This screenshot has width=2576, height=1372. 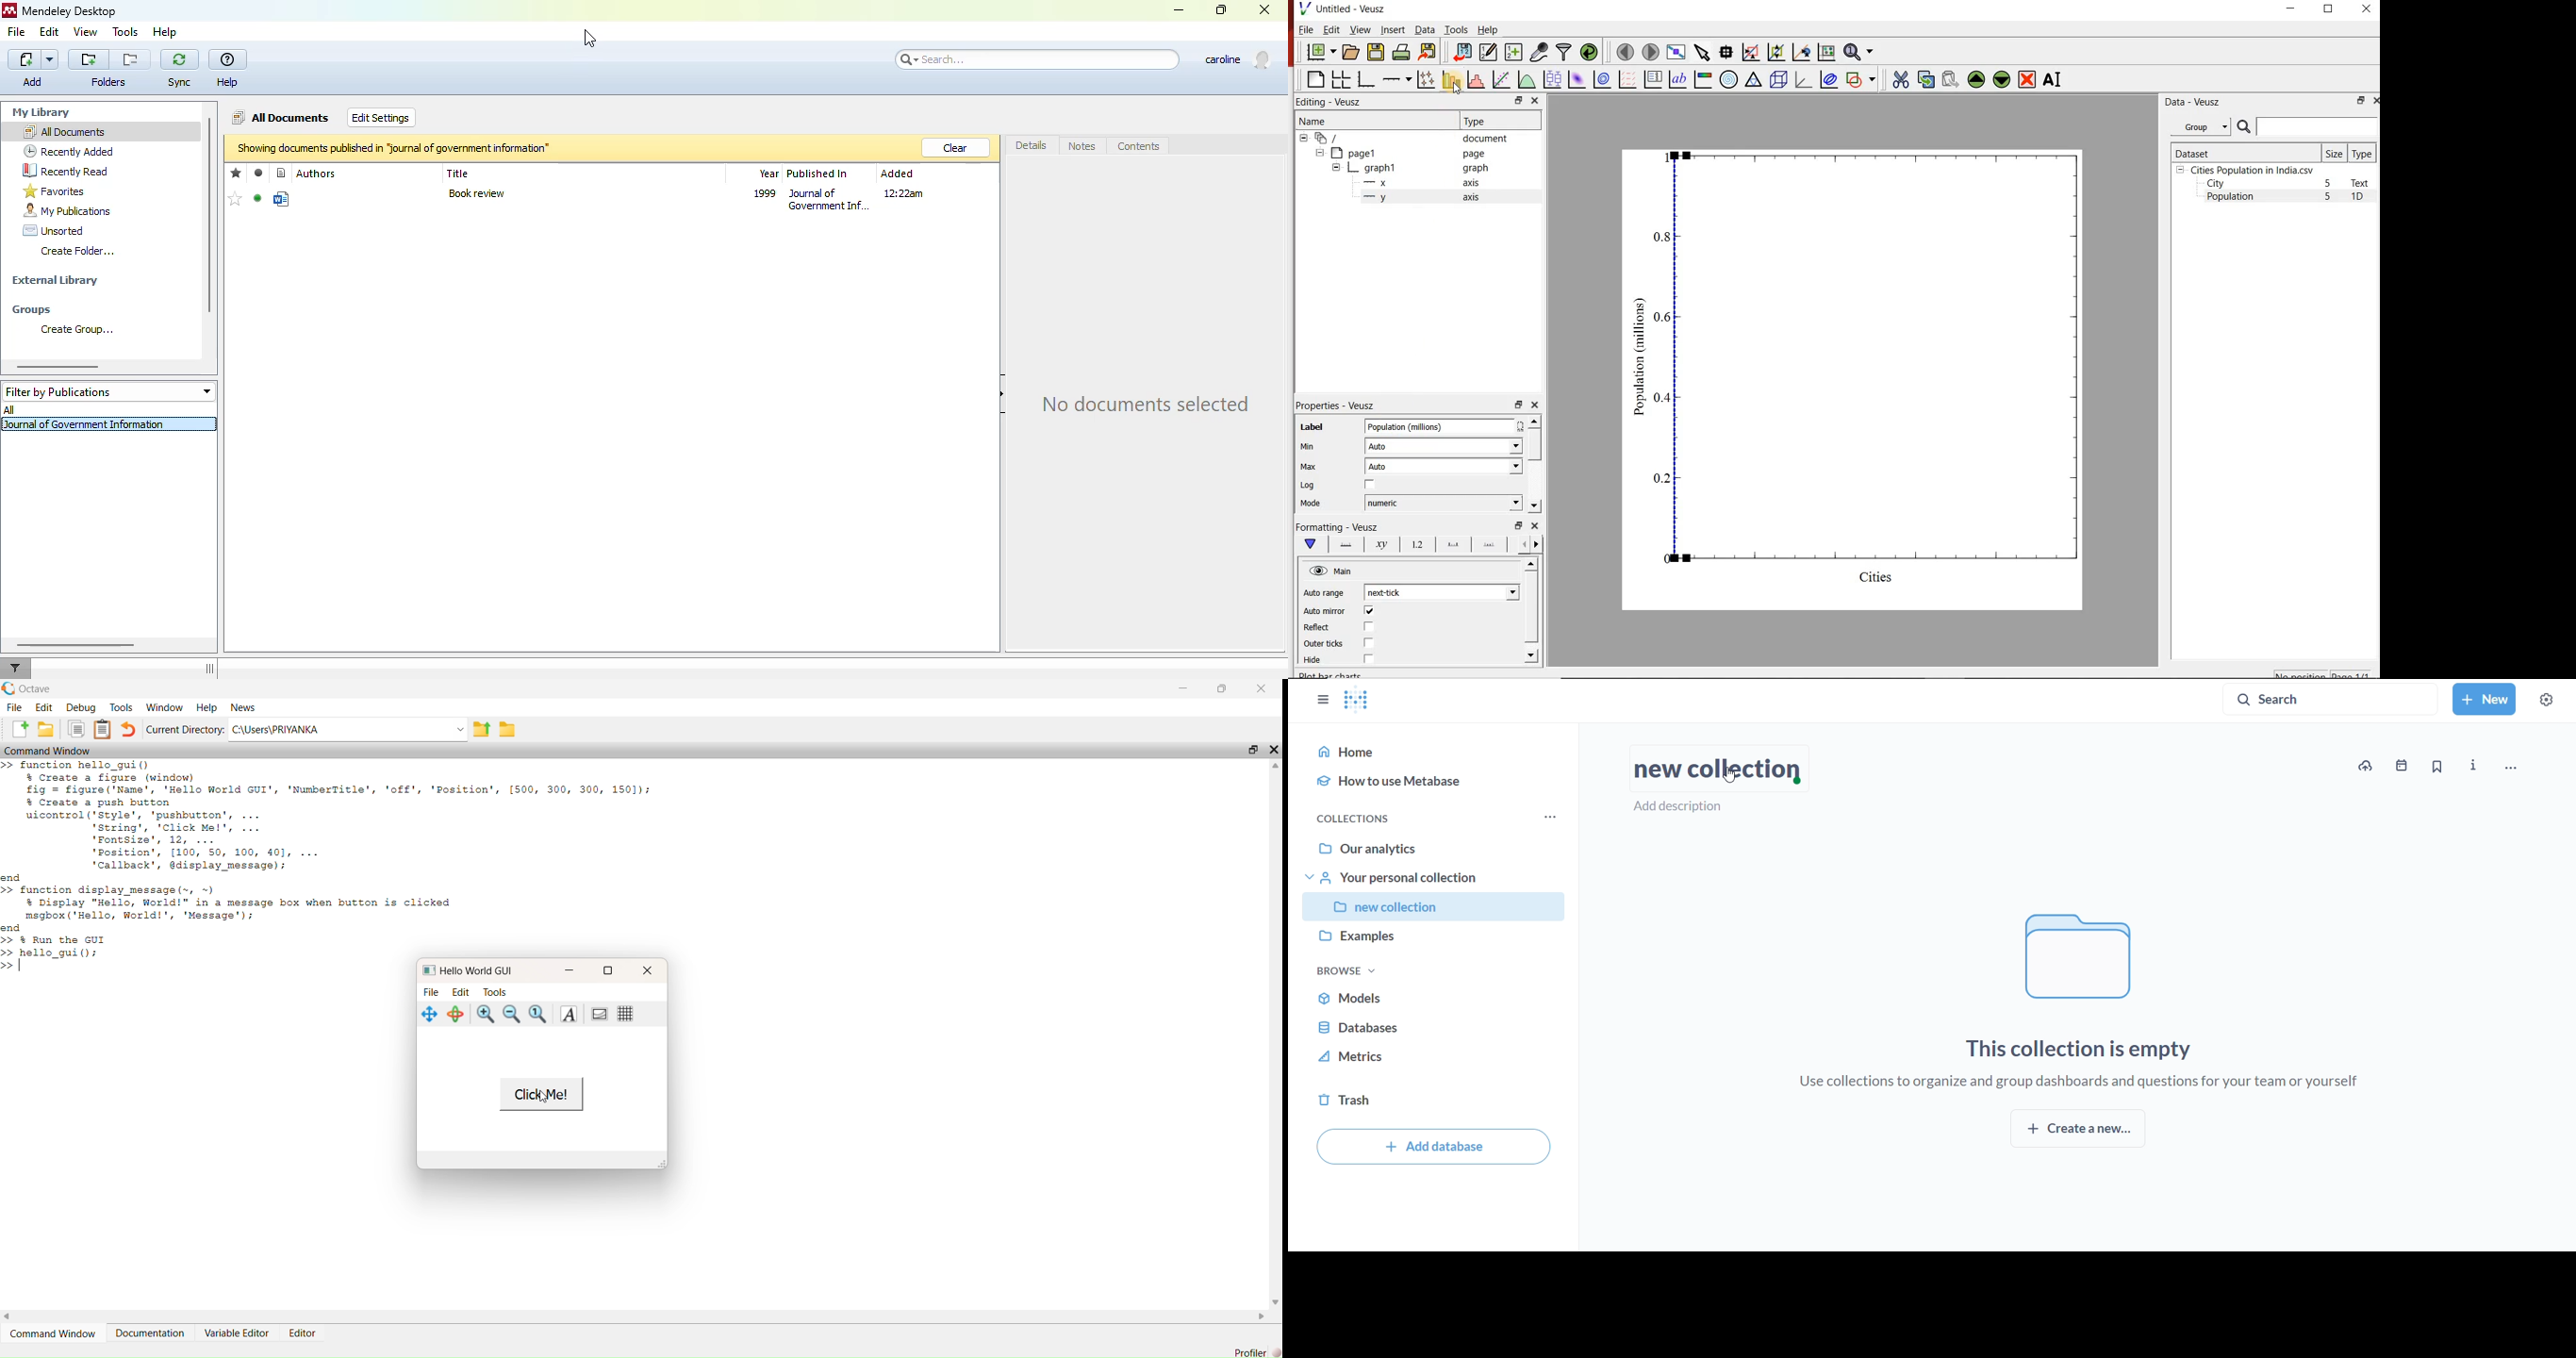 I want to click on close, so click(x=1536, y=100).